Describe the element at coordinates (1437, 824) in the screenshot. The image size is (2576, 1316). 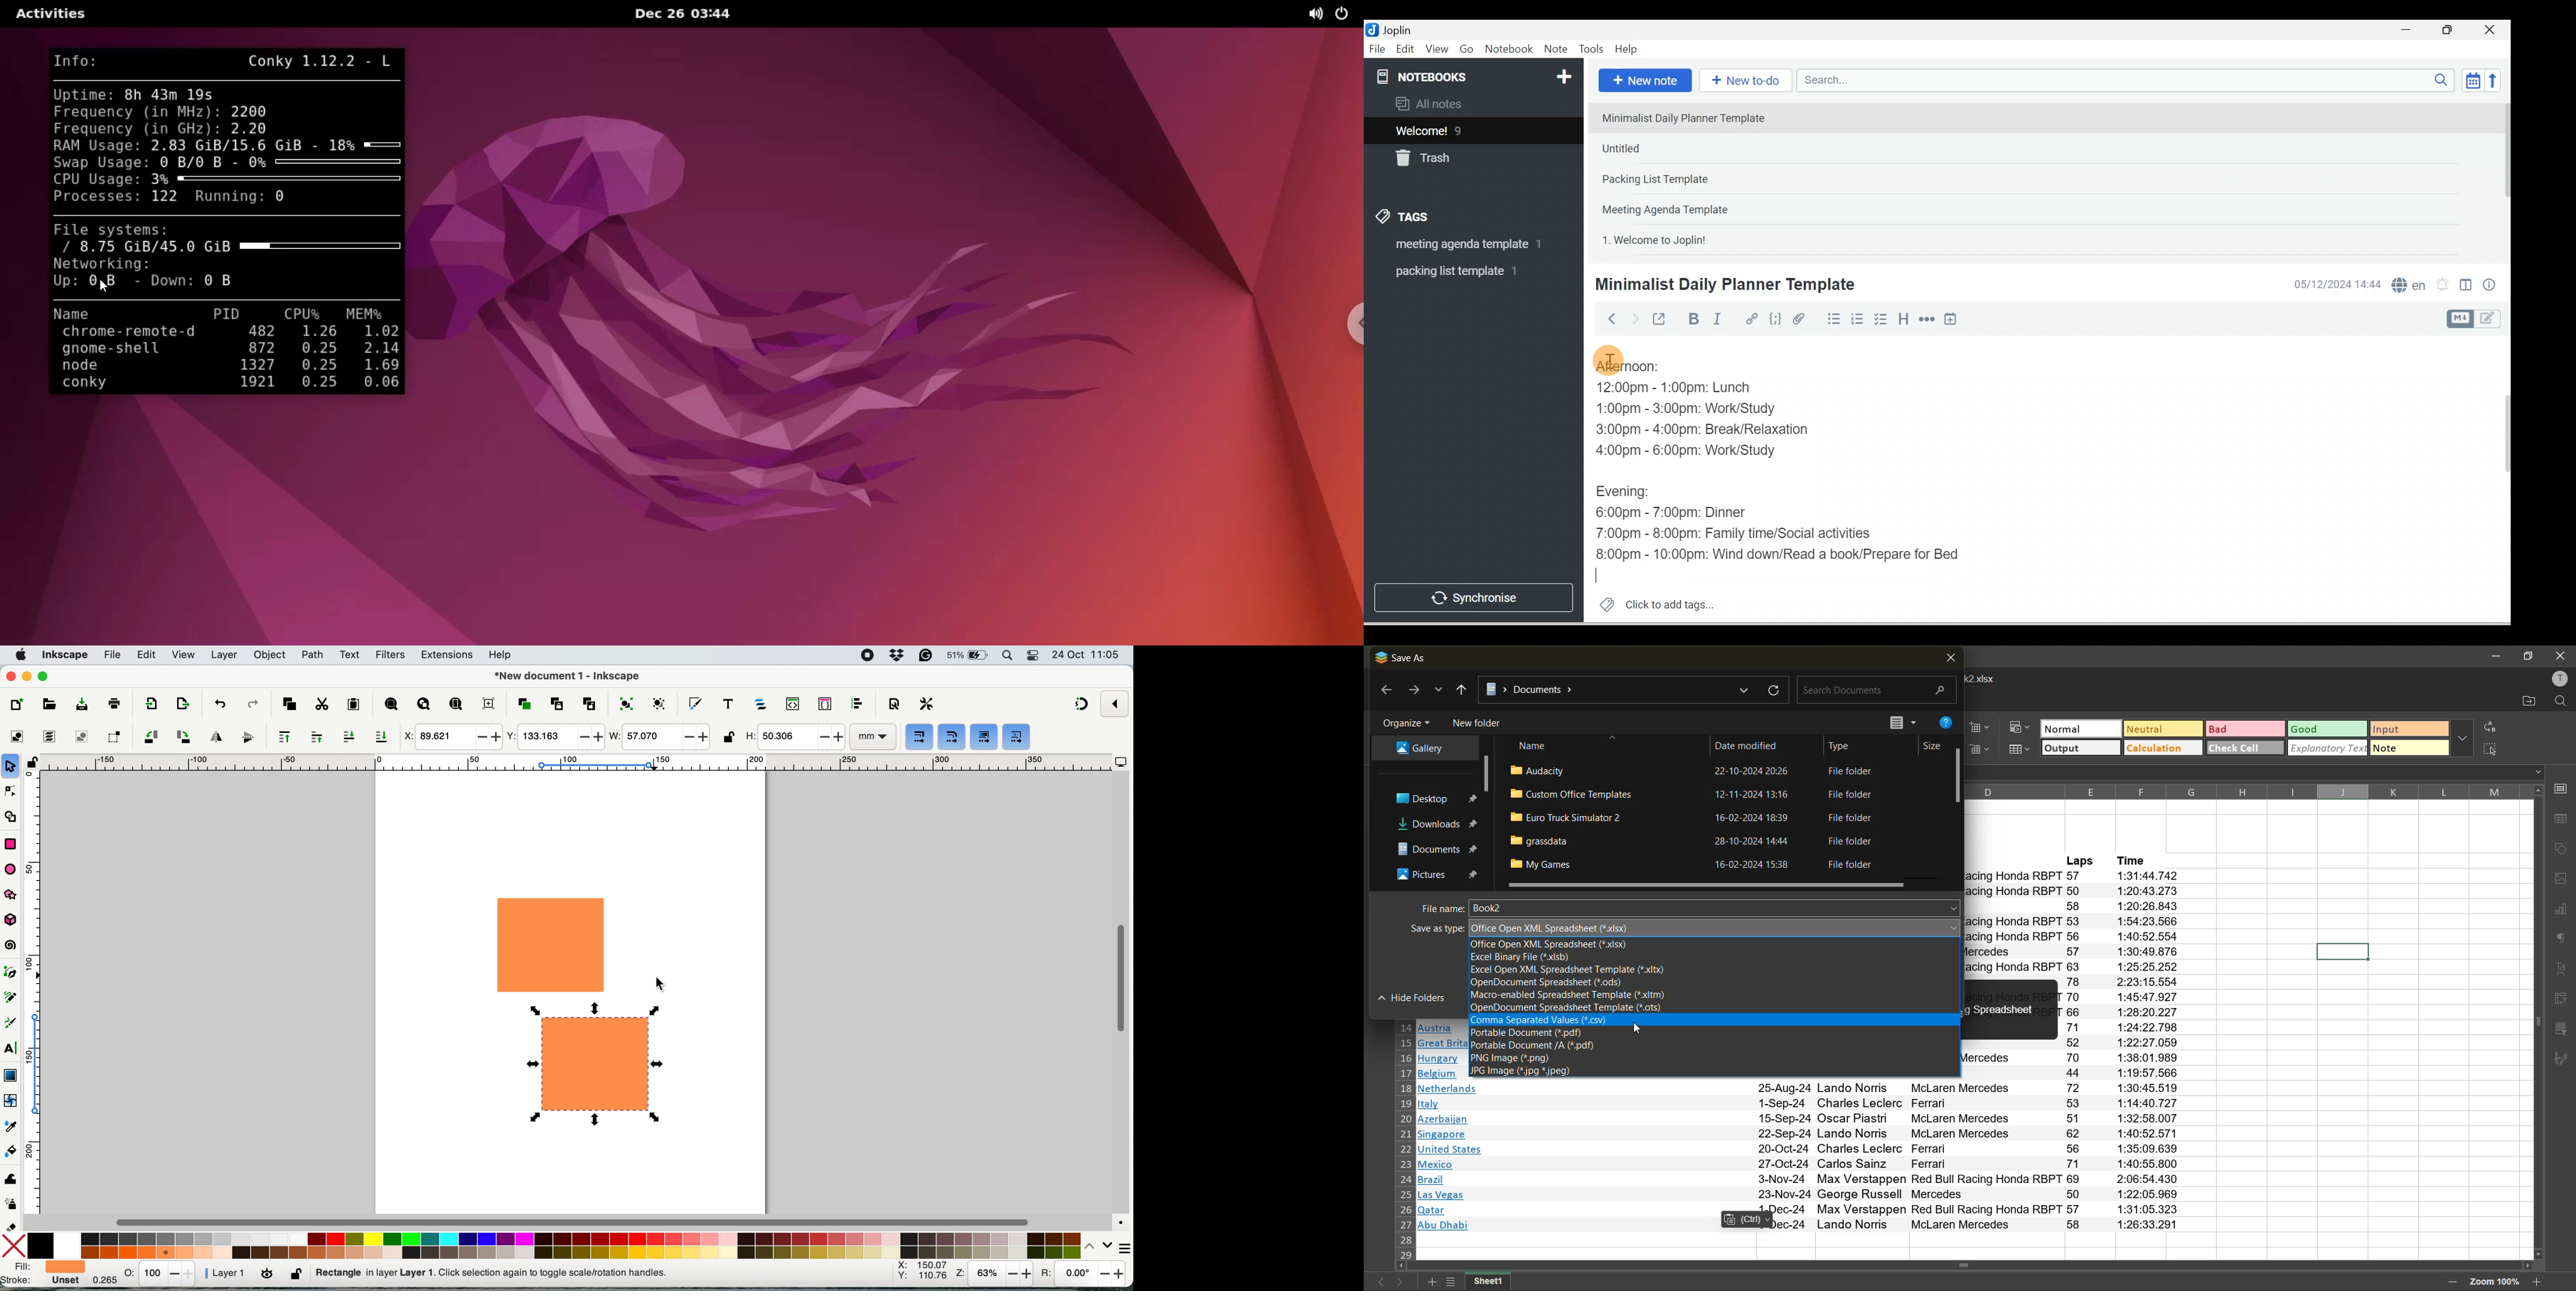
I see `folder` at that location.